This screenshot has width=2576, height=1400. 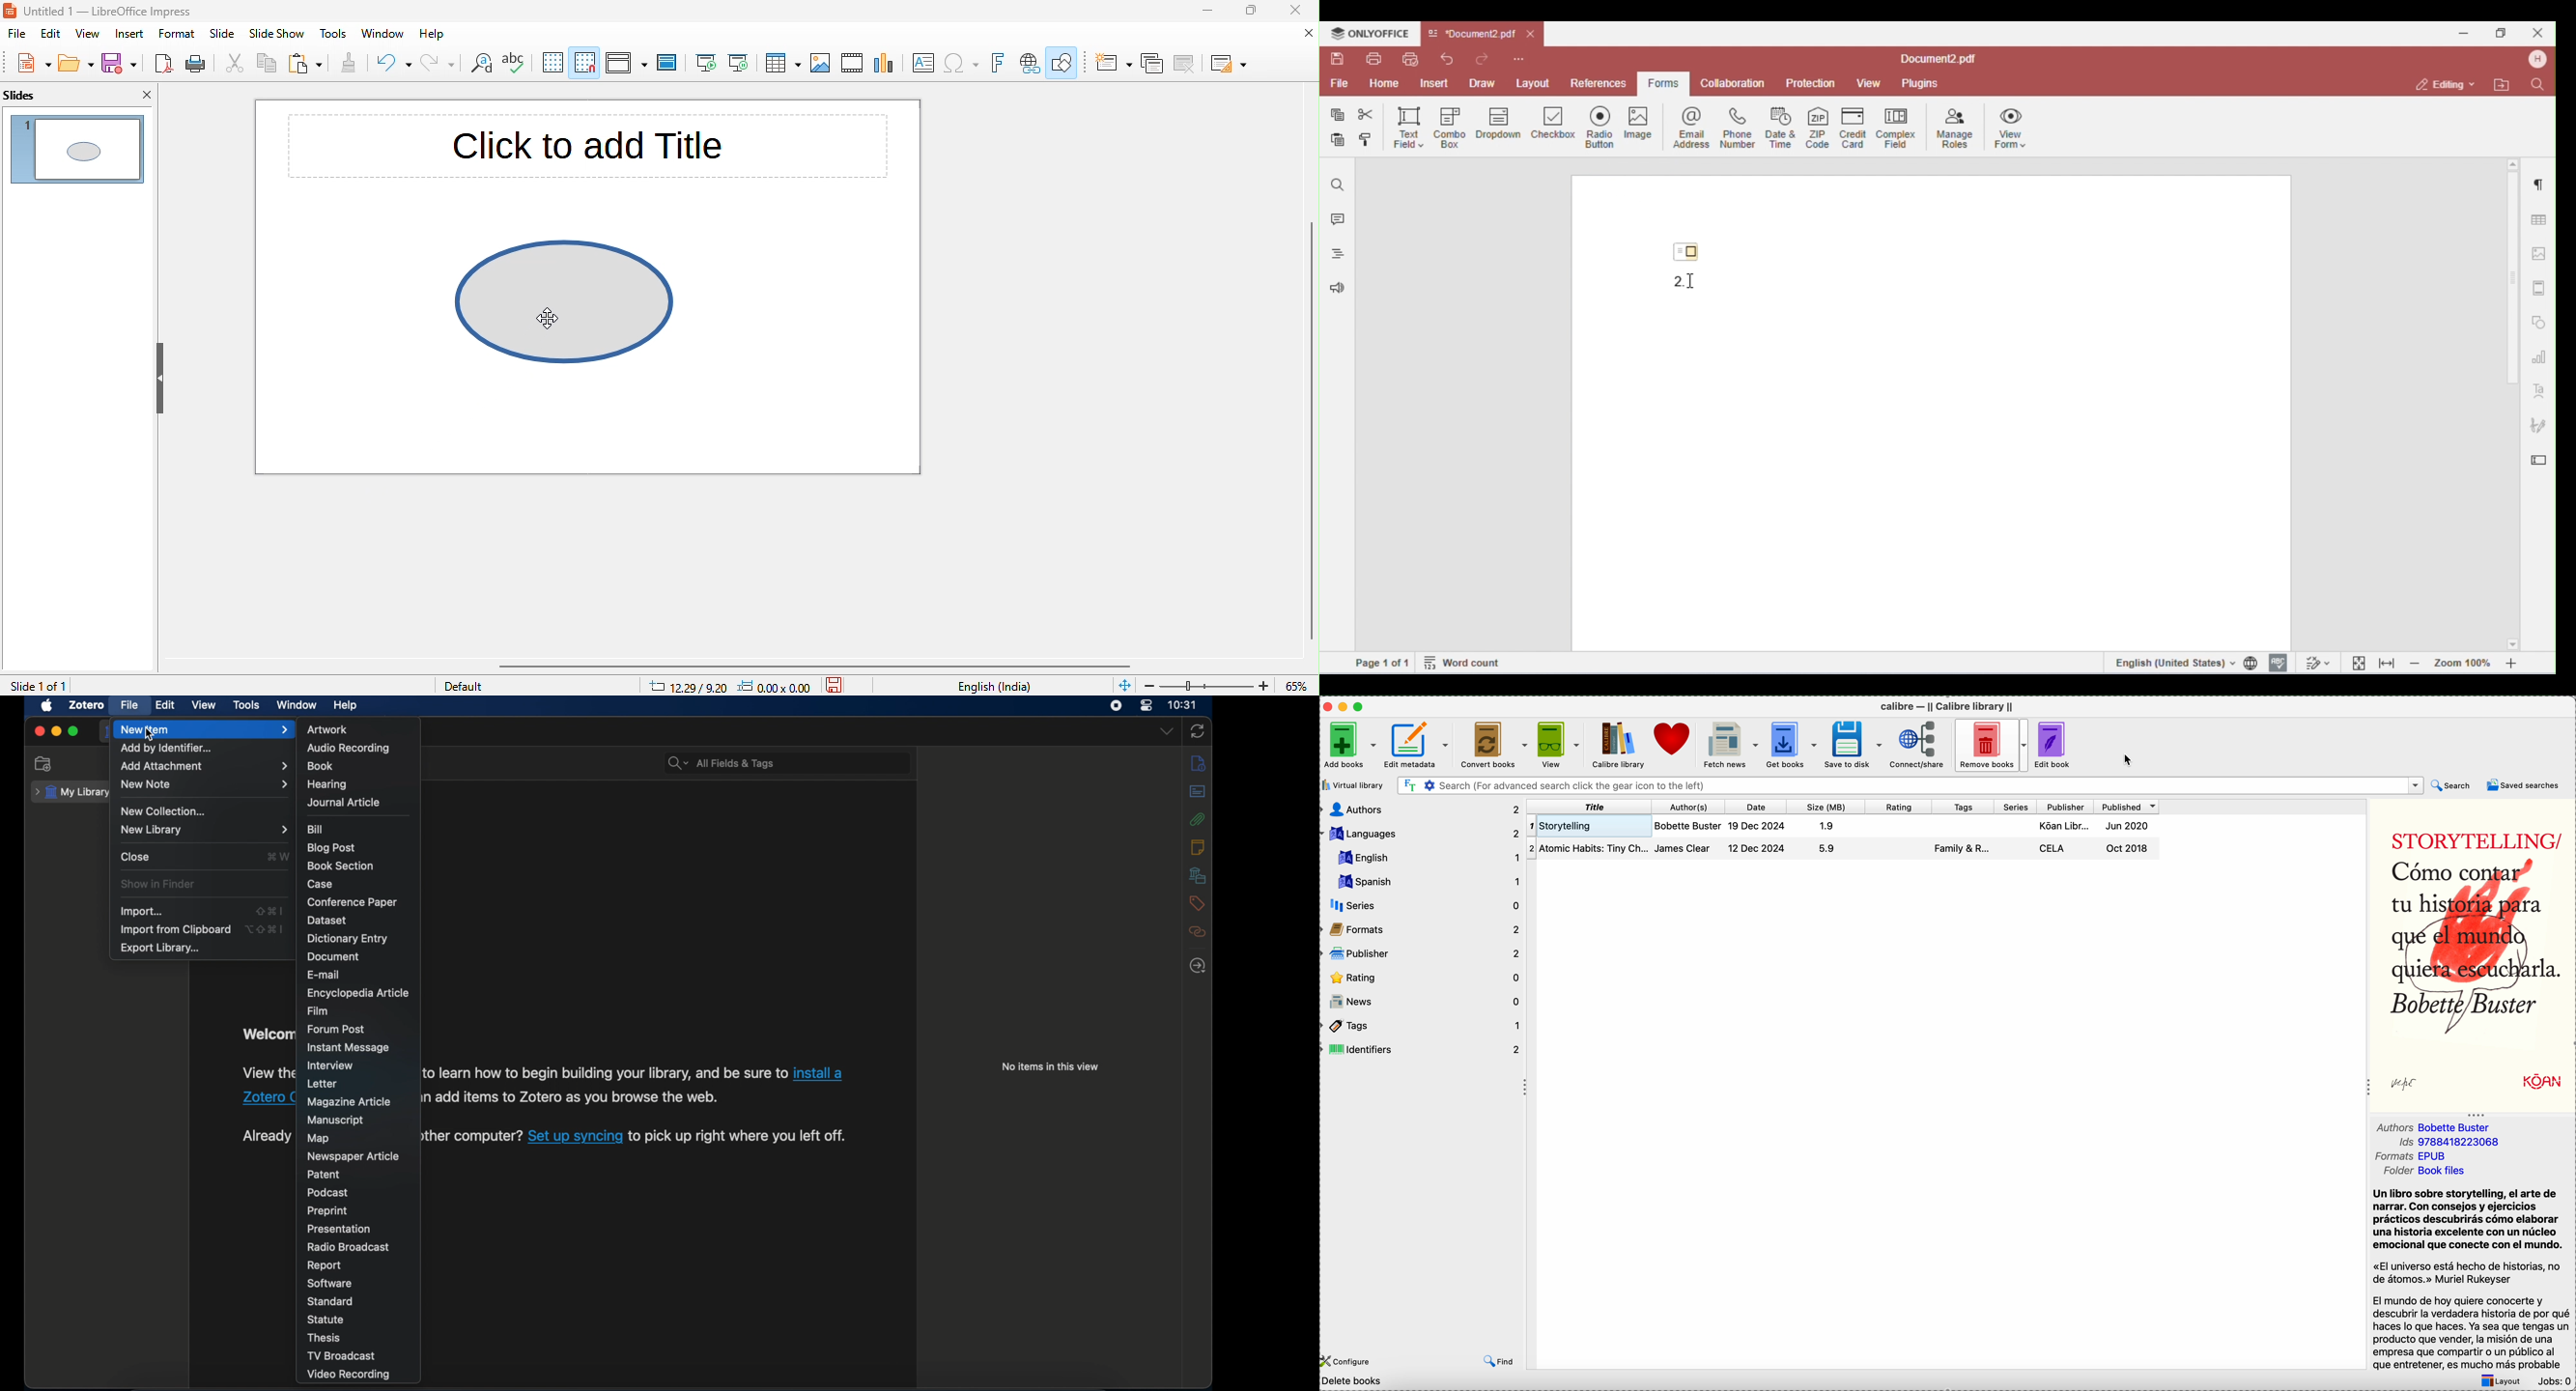 What do you see at coordinates (1353, 1382) in the screenshot?
I see `Delete books` at bounding box center [1353, 1382].